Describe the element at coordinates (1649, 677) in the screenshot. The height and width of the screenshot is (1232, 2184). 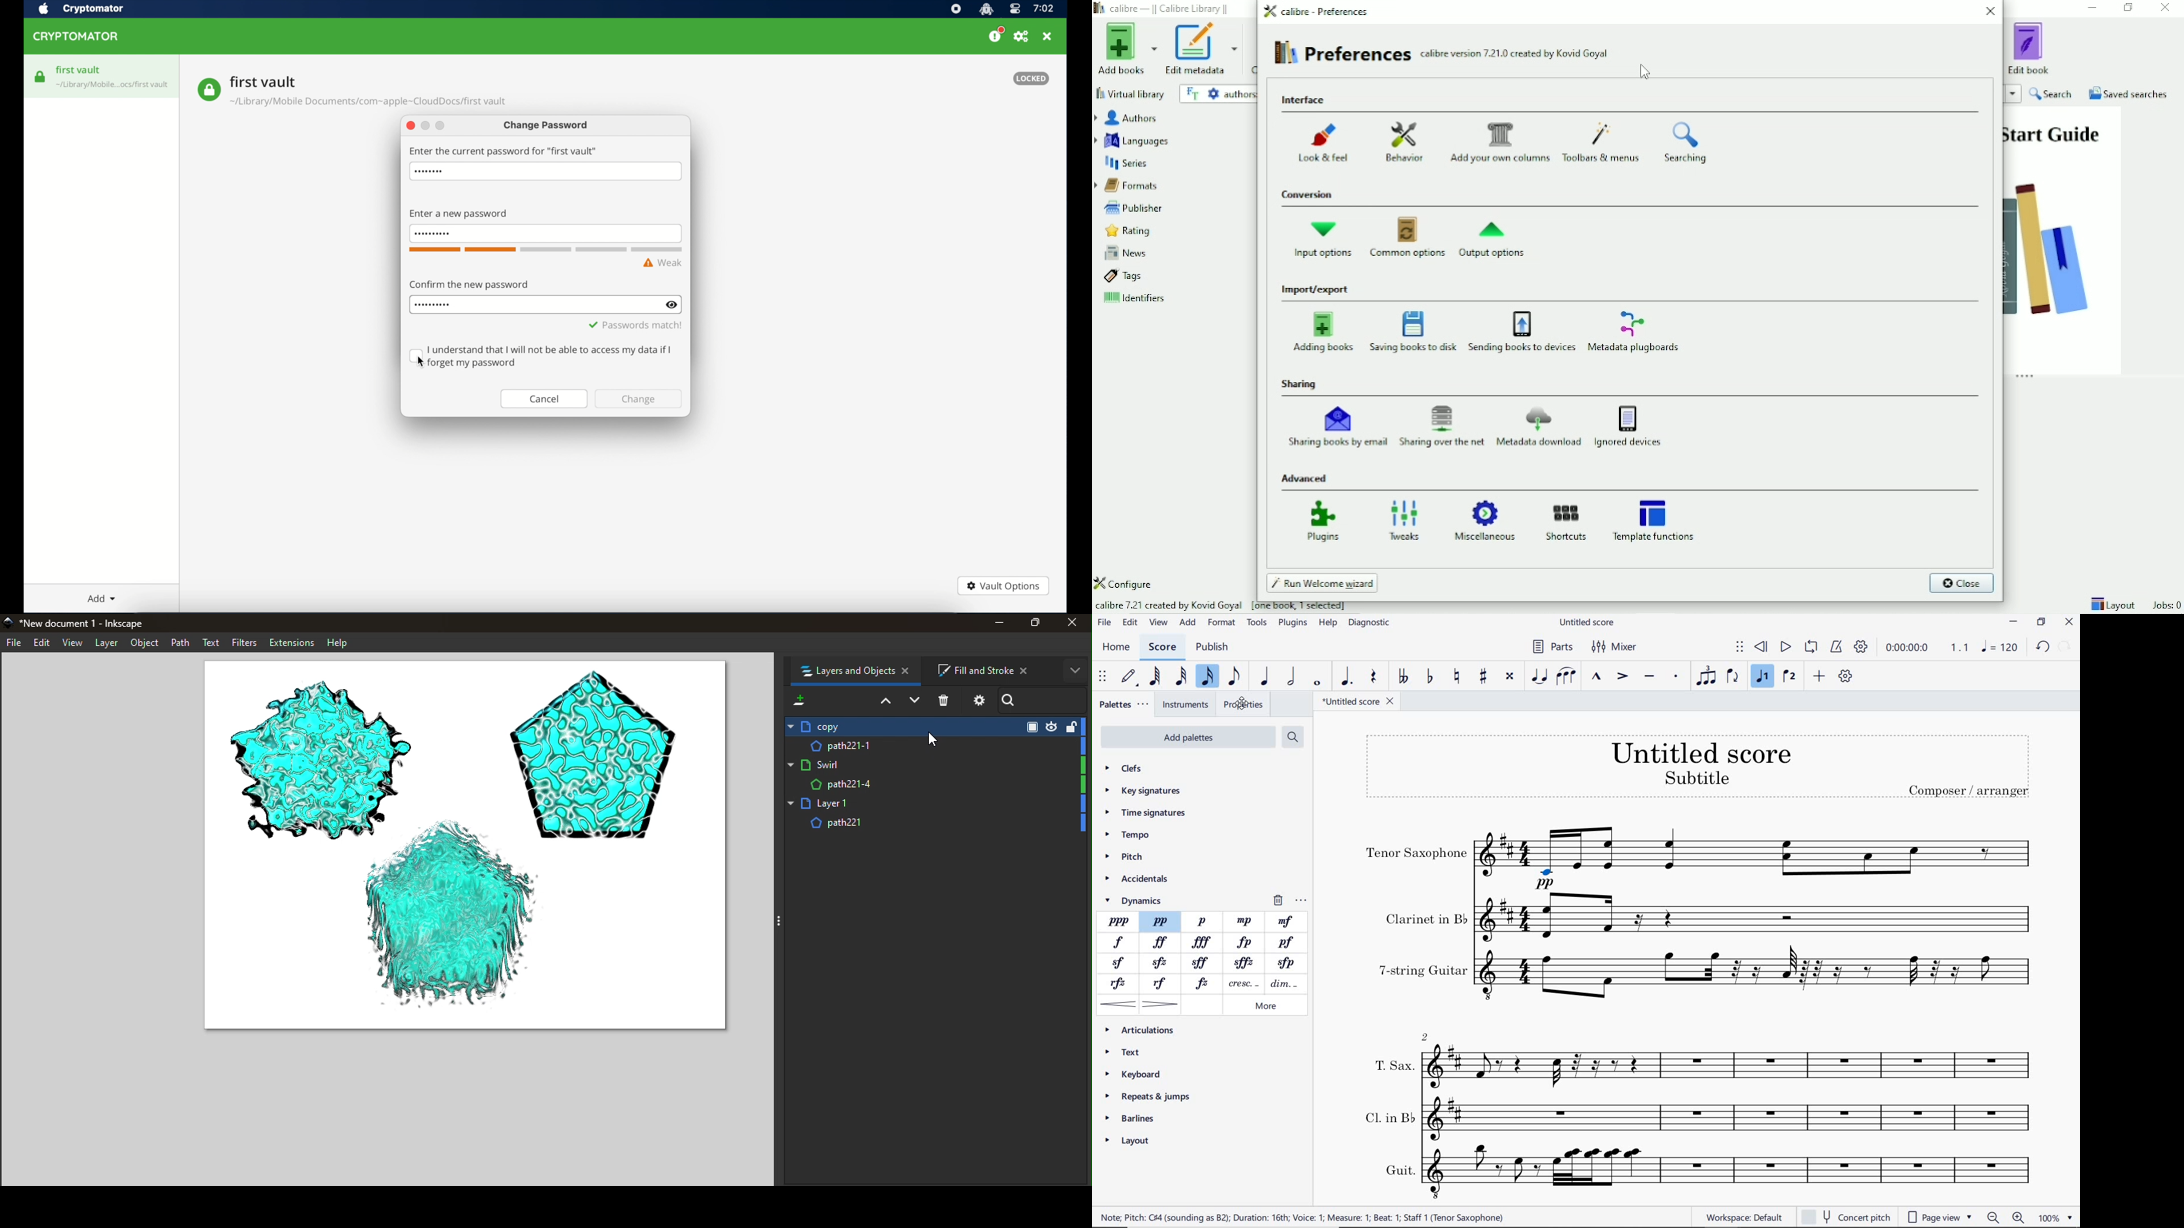
I see `TENUTO` at that location.